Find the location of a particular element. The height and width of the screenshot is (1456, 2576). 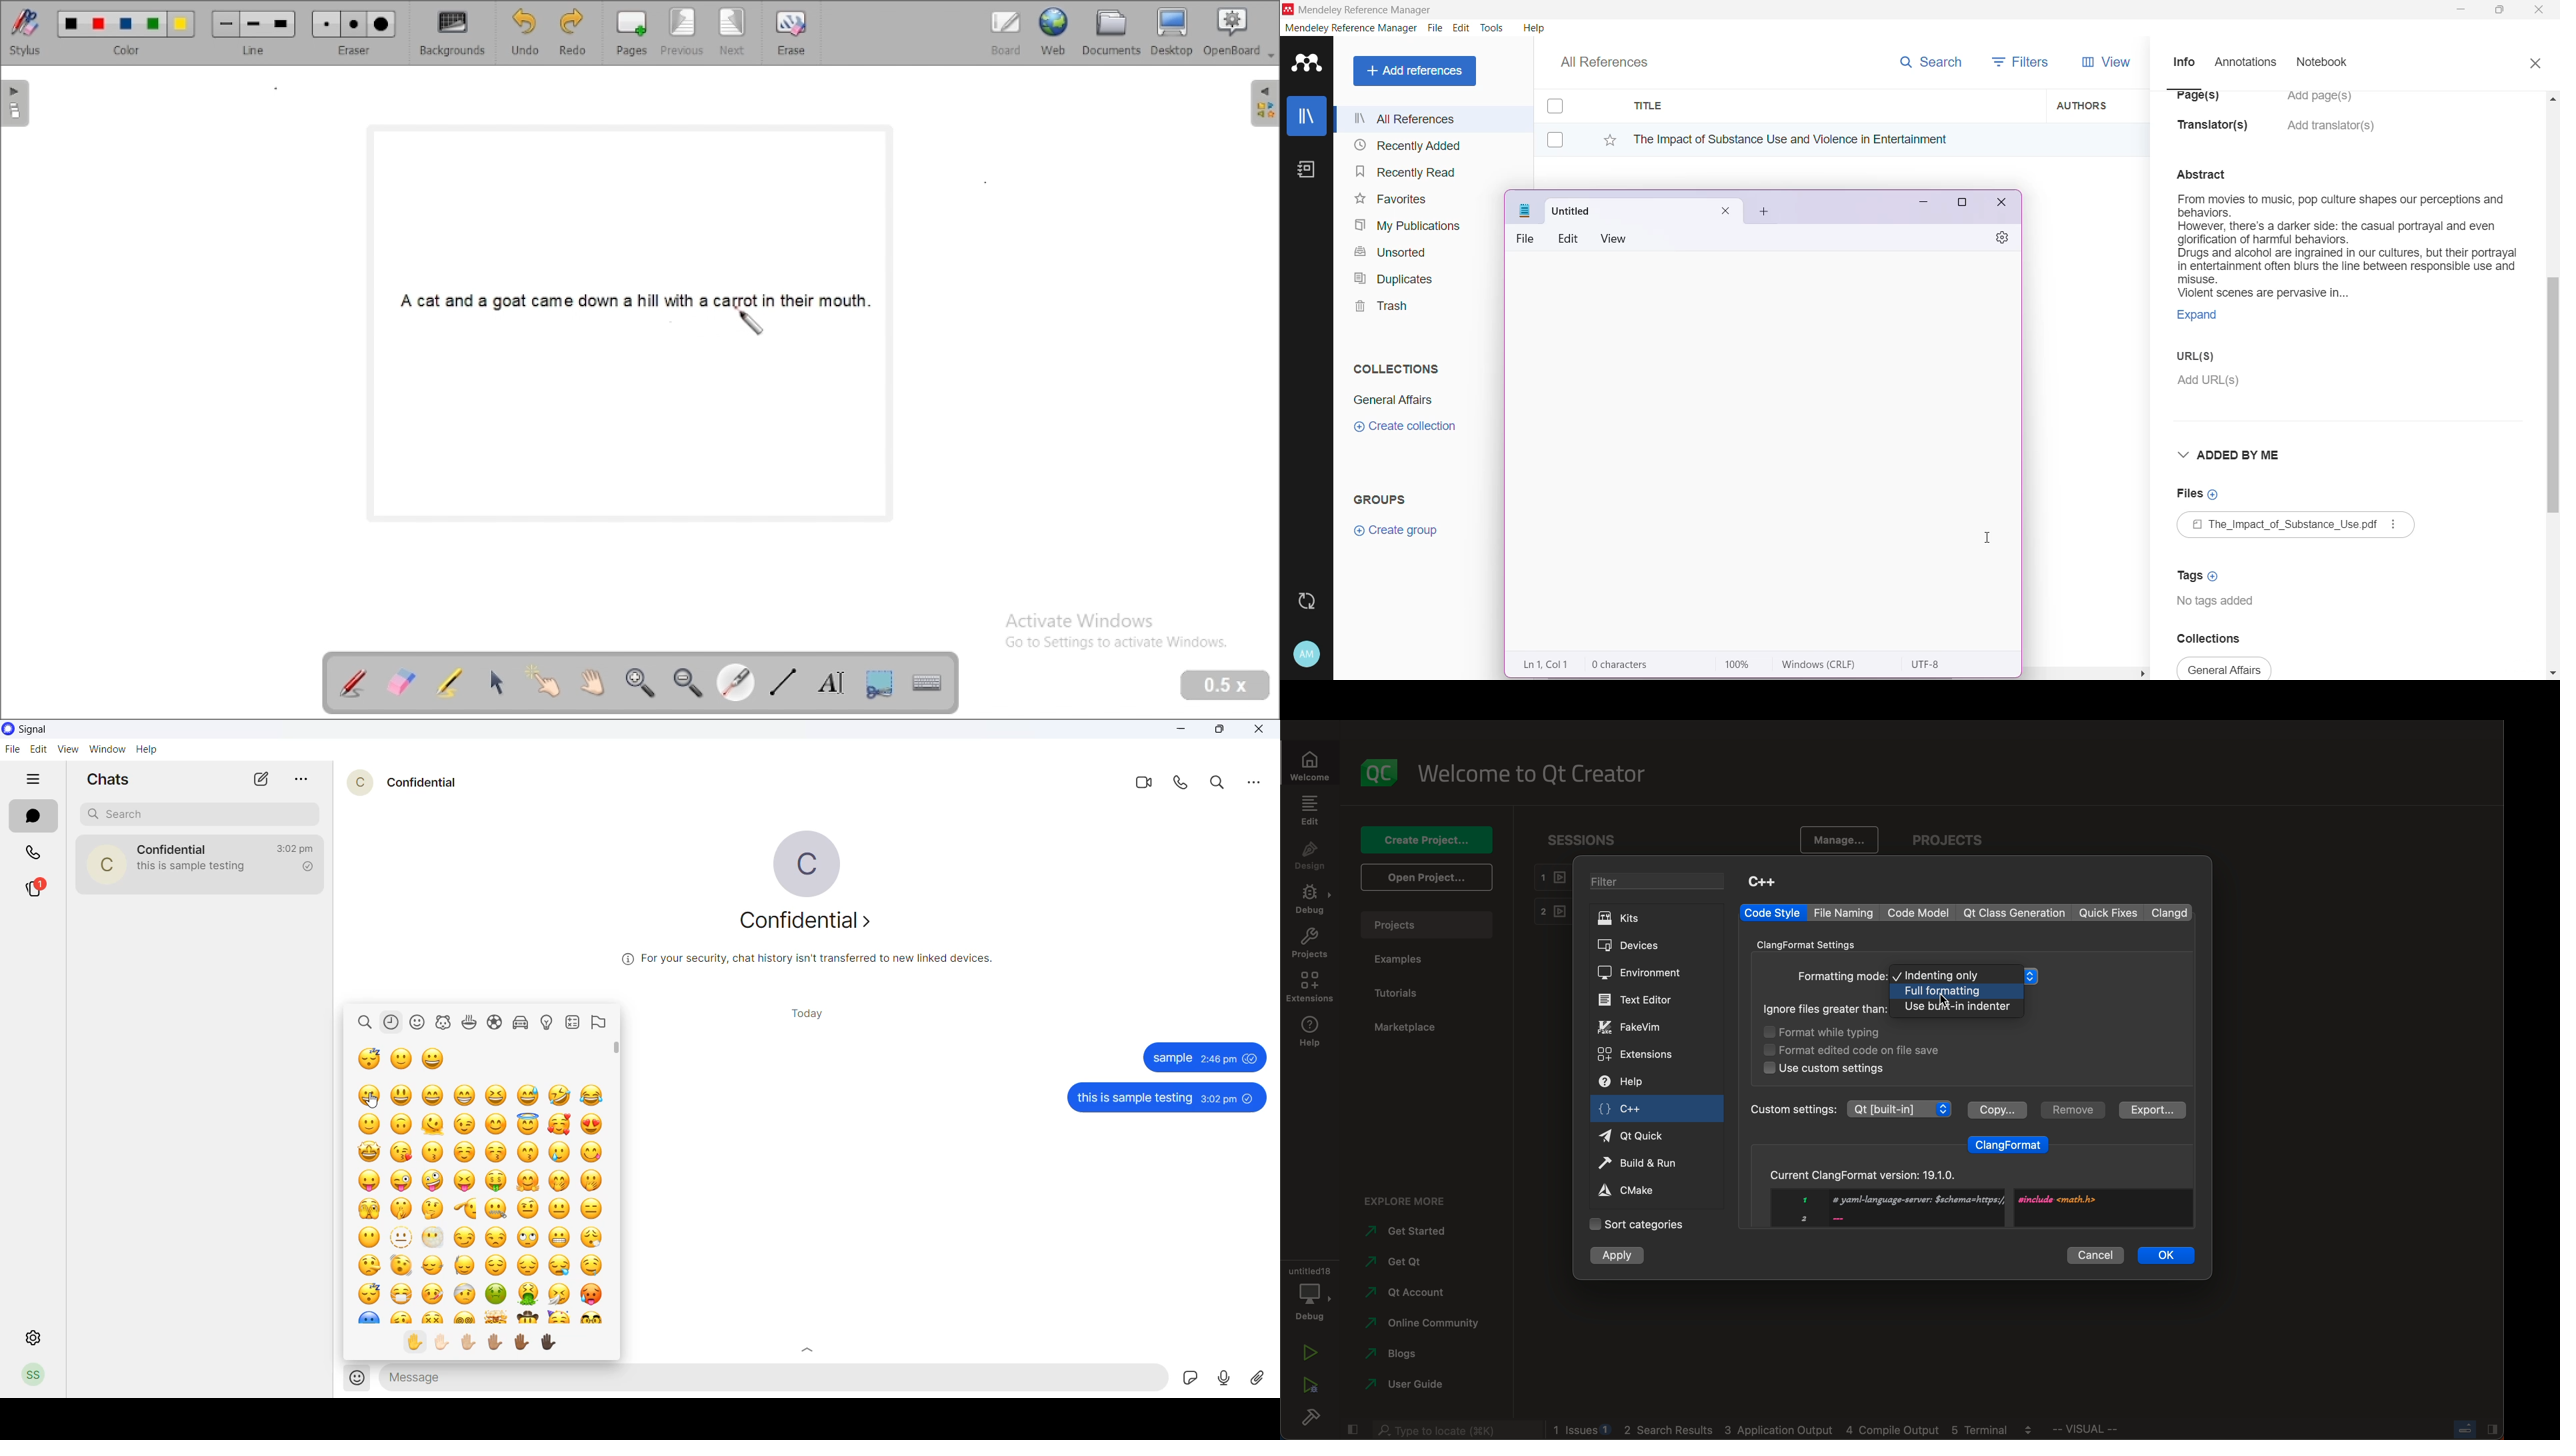

document is located at coordinates (1112, 32).